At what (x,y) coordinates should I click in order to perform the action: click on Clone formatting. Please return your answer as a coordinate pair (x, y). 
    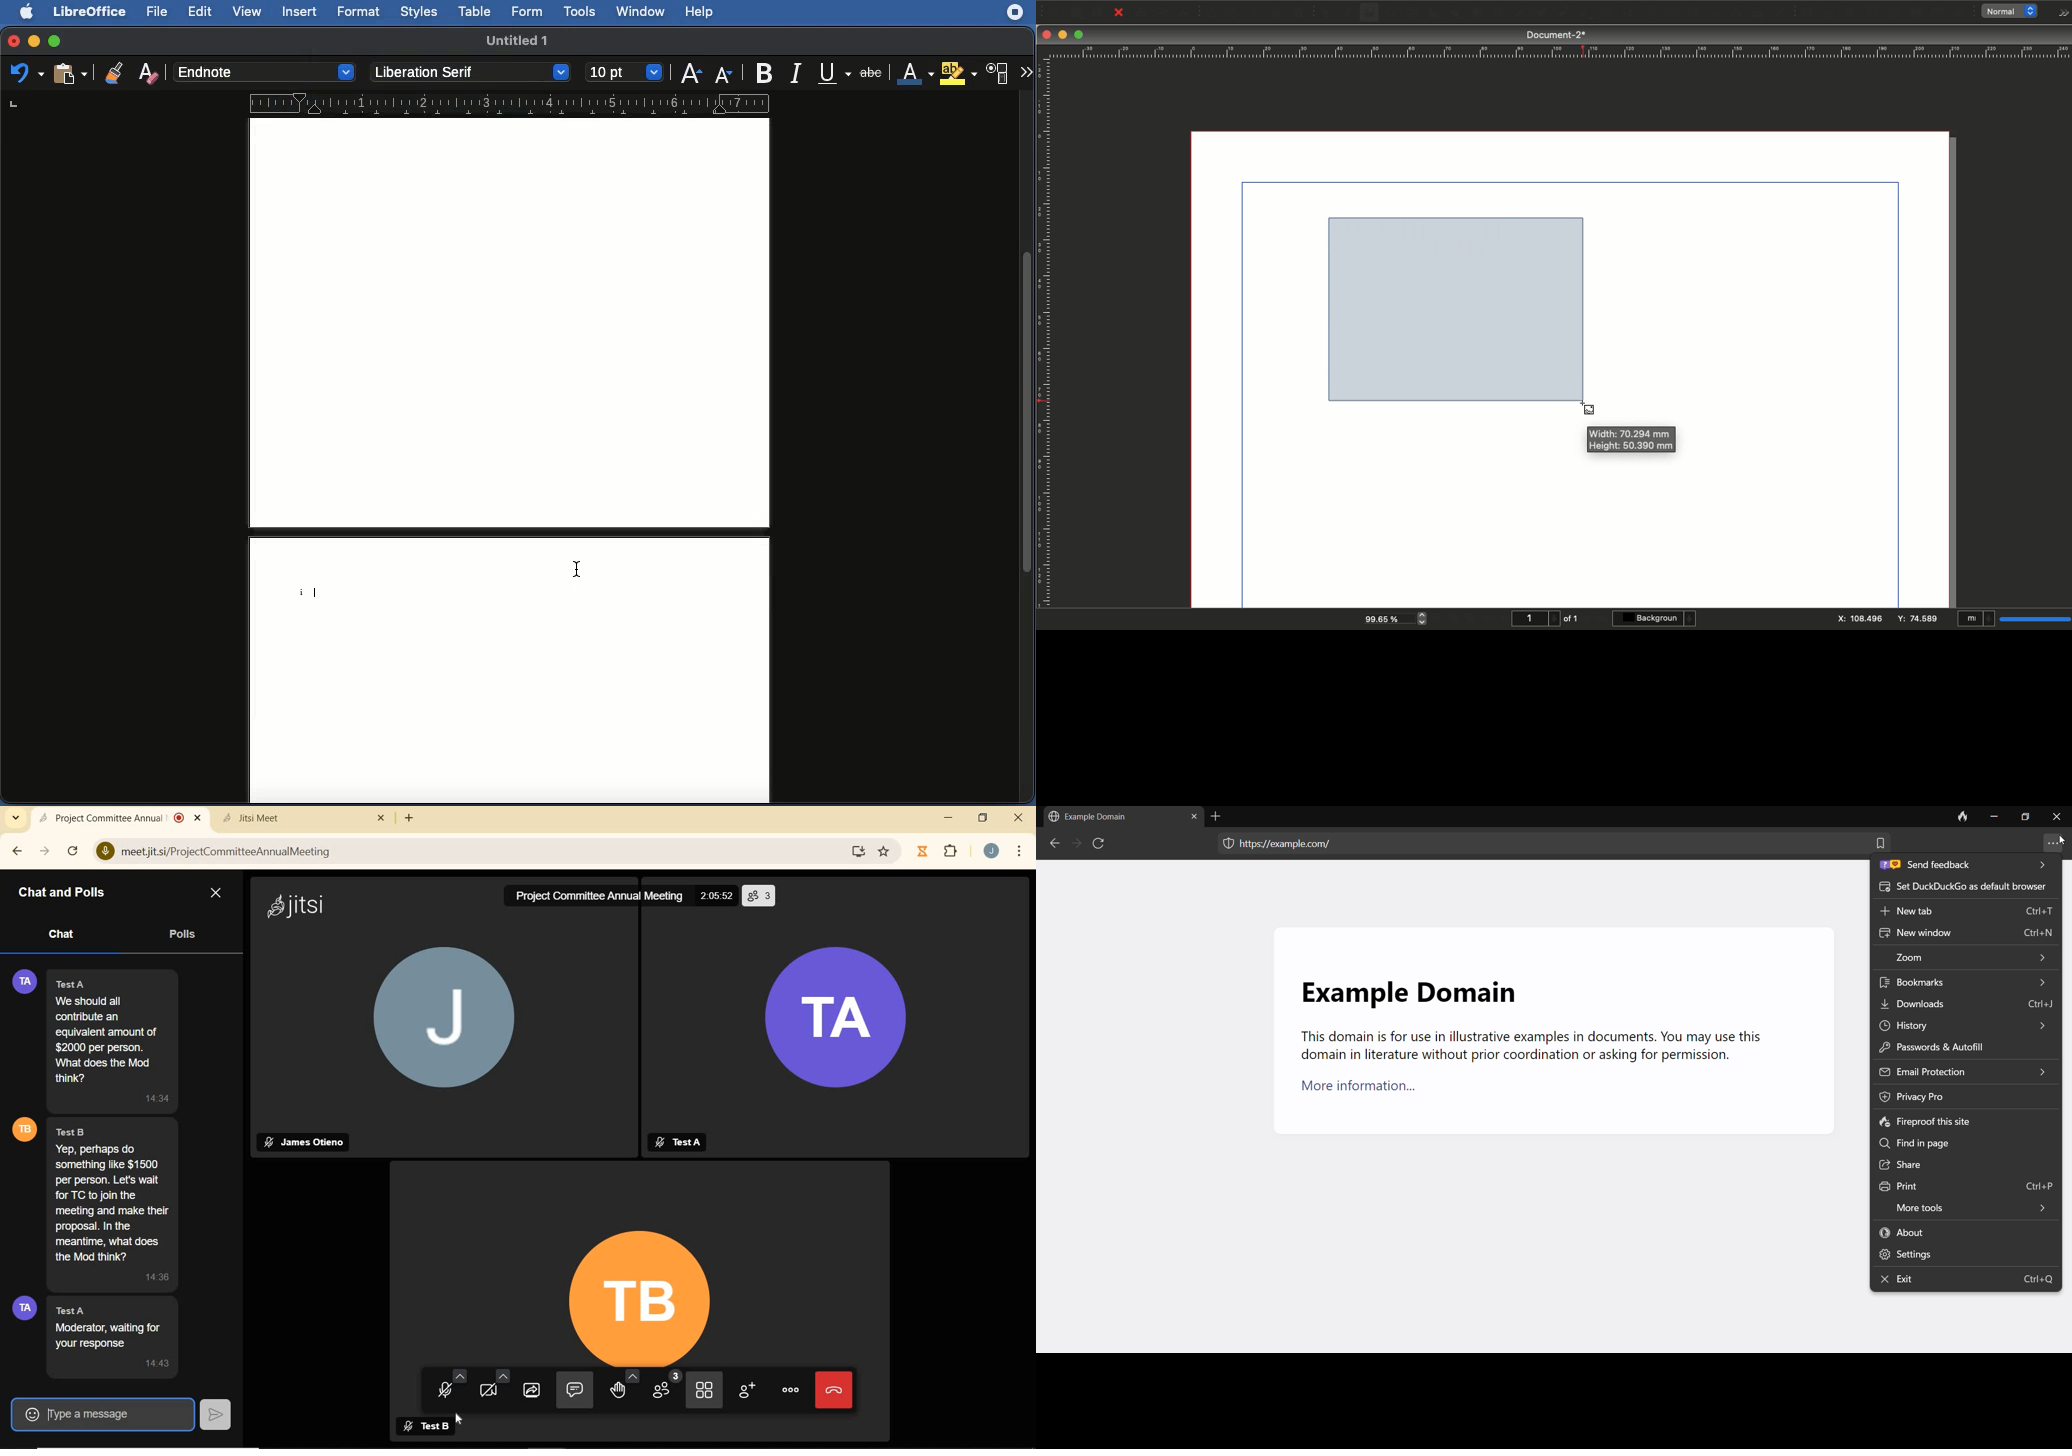
    Looking at the image, I should click on (115, 70).